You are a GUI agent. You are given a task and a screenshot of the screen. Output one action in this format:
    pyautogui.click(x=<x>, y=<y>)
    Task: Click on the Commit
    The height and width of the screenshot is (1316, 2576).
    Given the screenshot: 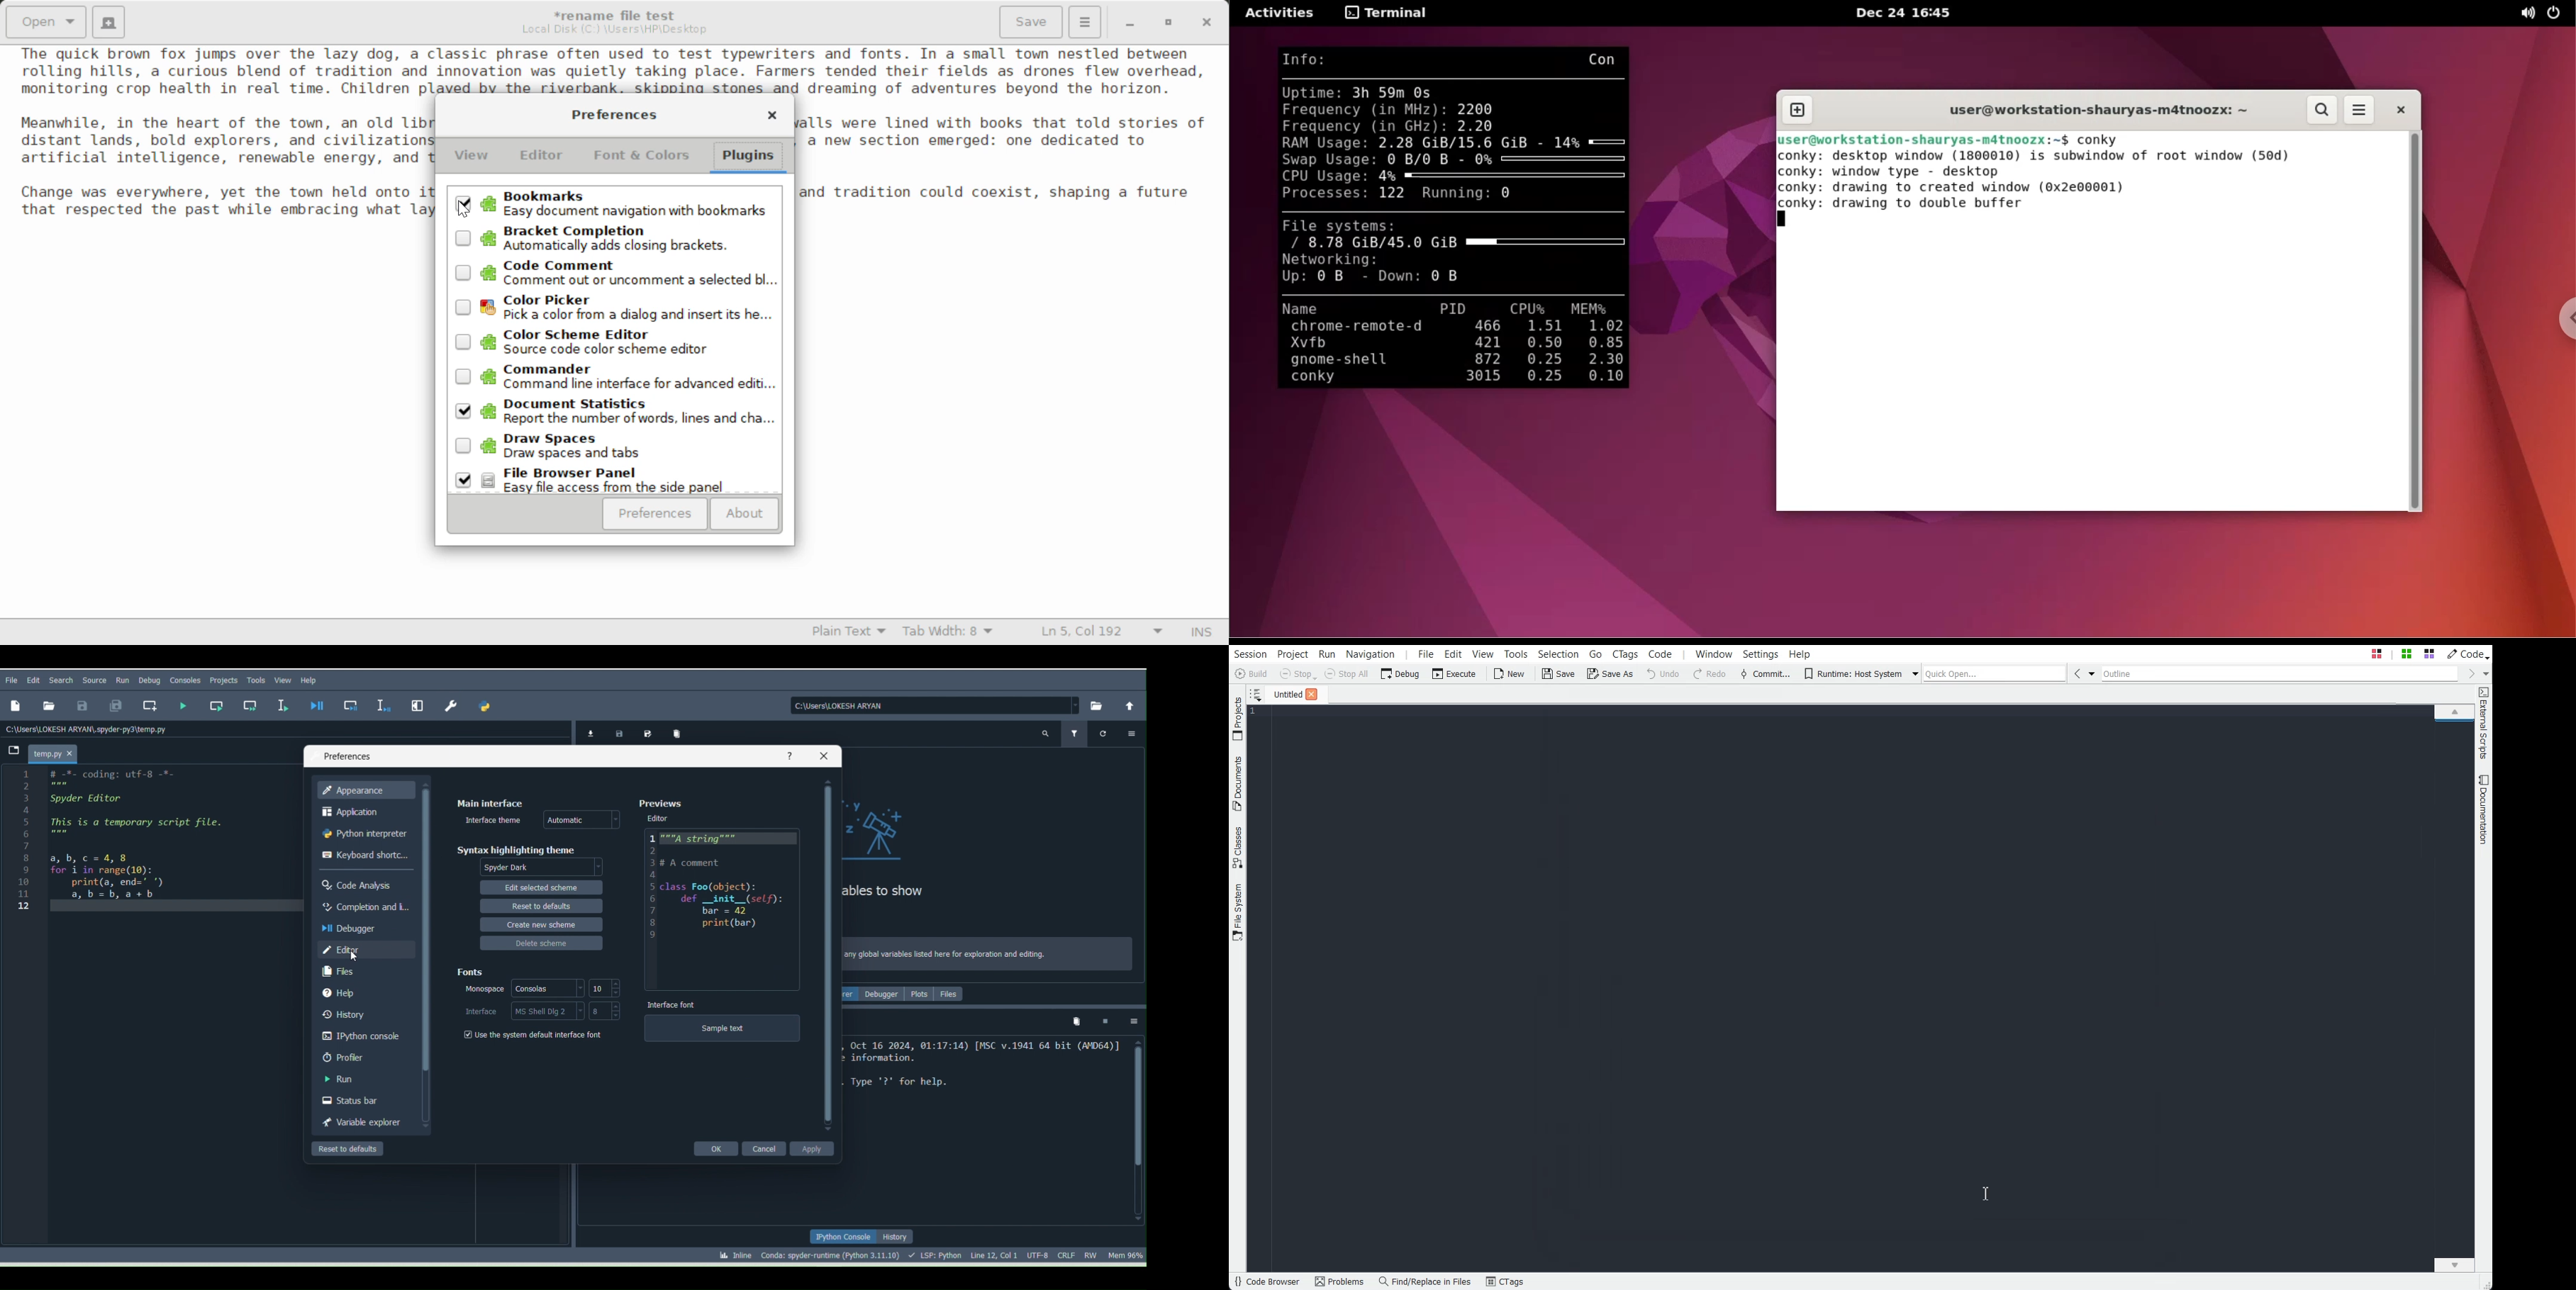 What is the action you would take?
    pyautogui.click(x=1766, y=674)
    